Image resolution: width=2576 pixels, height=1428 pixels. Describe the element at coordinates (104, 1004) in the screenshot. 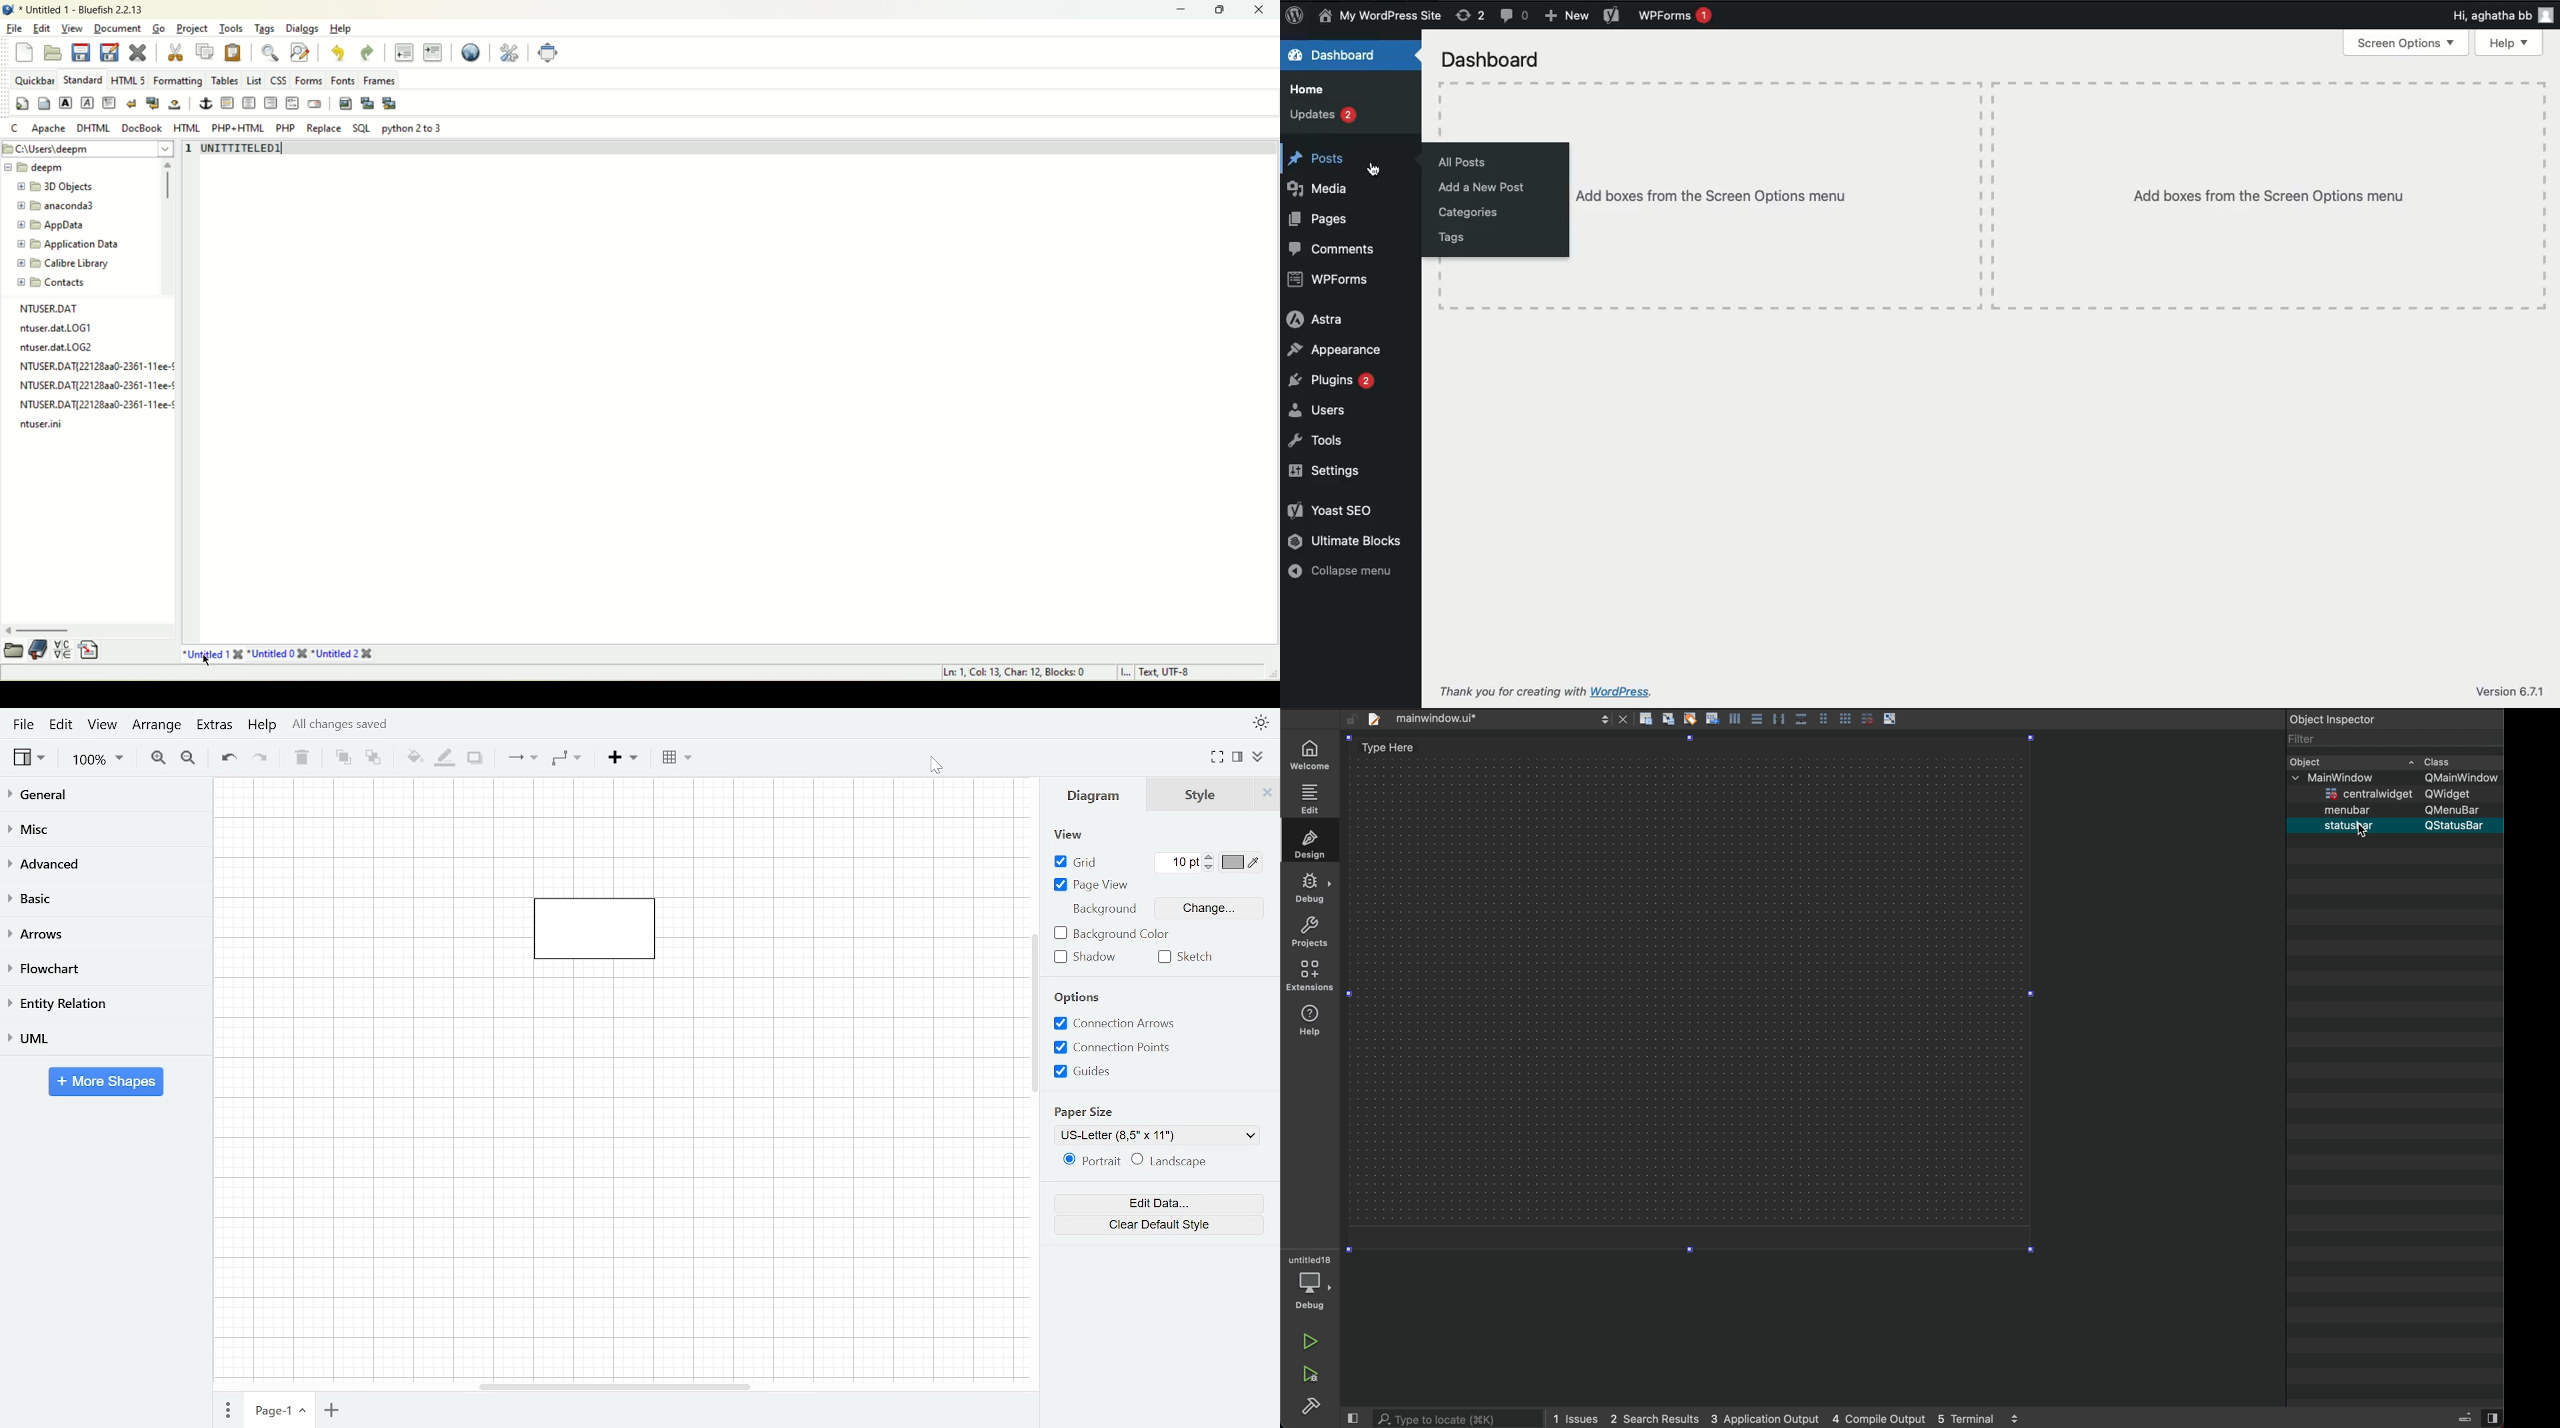

I see `Entity relation` at that location.